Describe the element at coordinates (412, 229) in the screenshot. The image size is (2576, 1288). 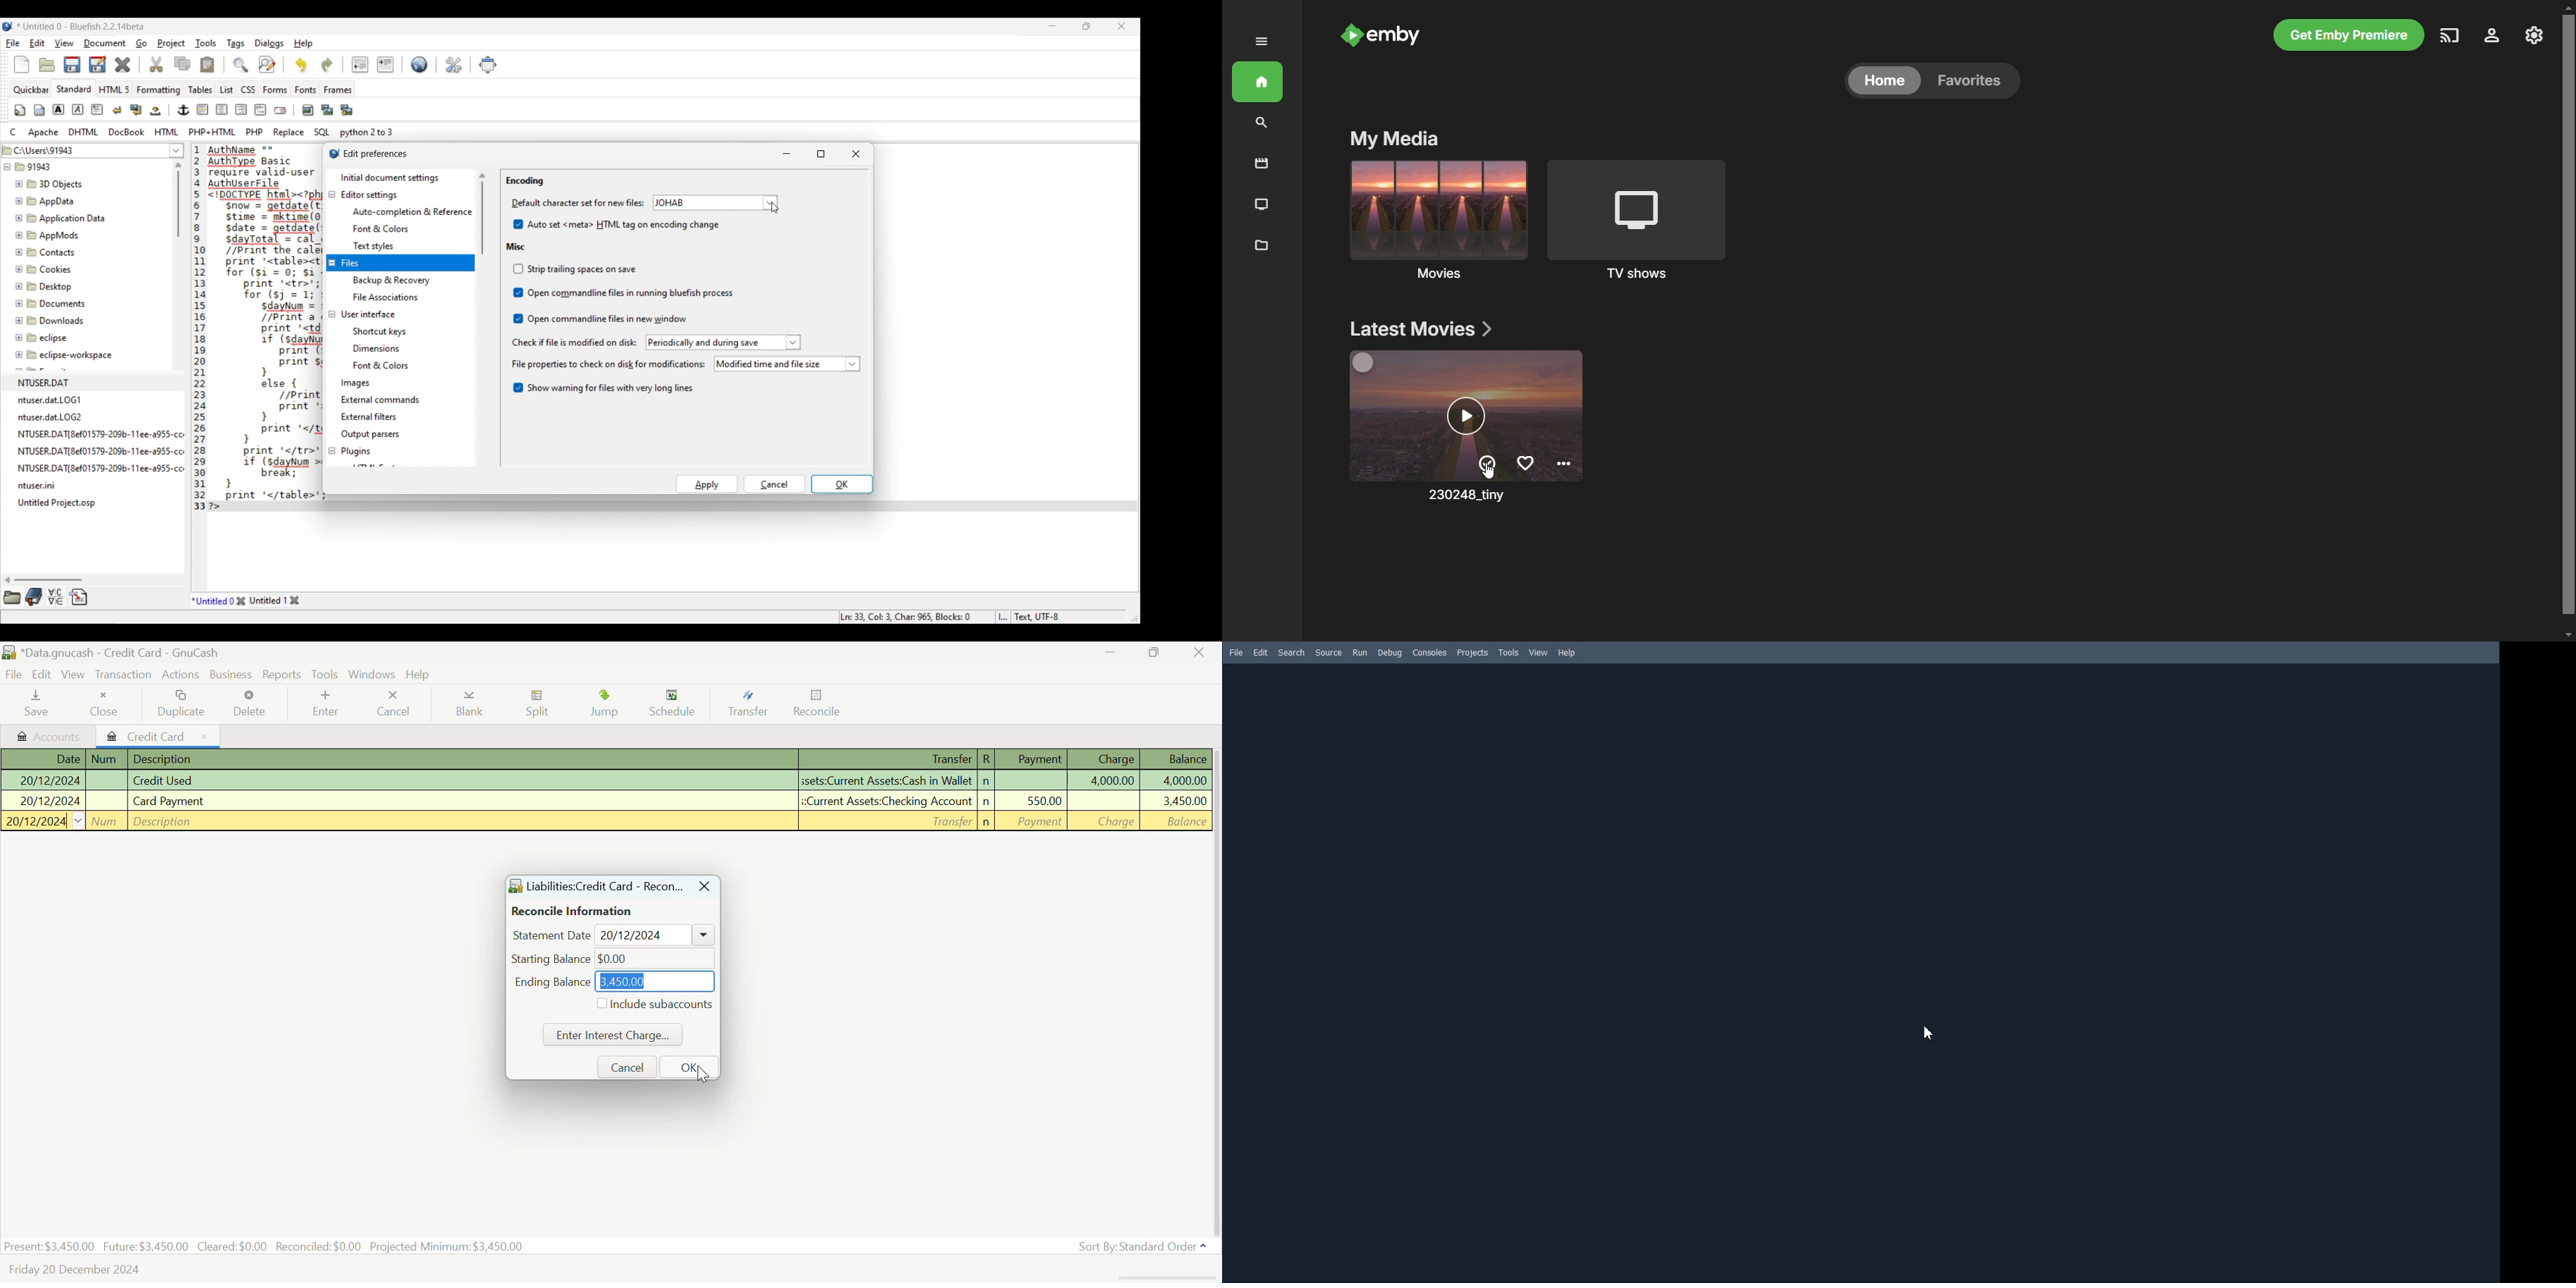
I see `Editor setting options` at that location.